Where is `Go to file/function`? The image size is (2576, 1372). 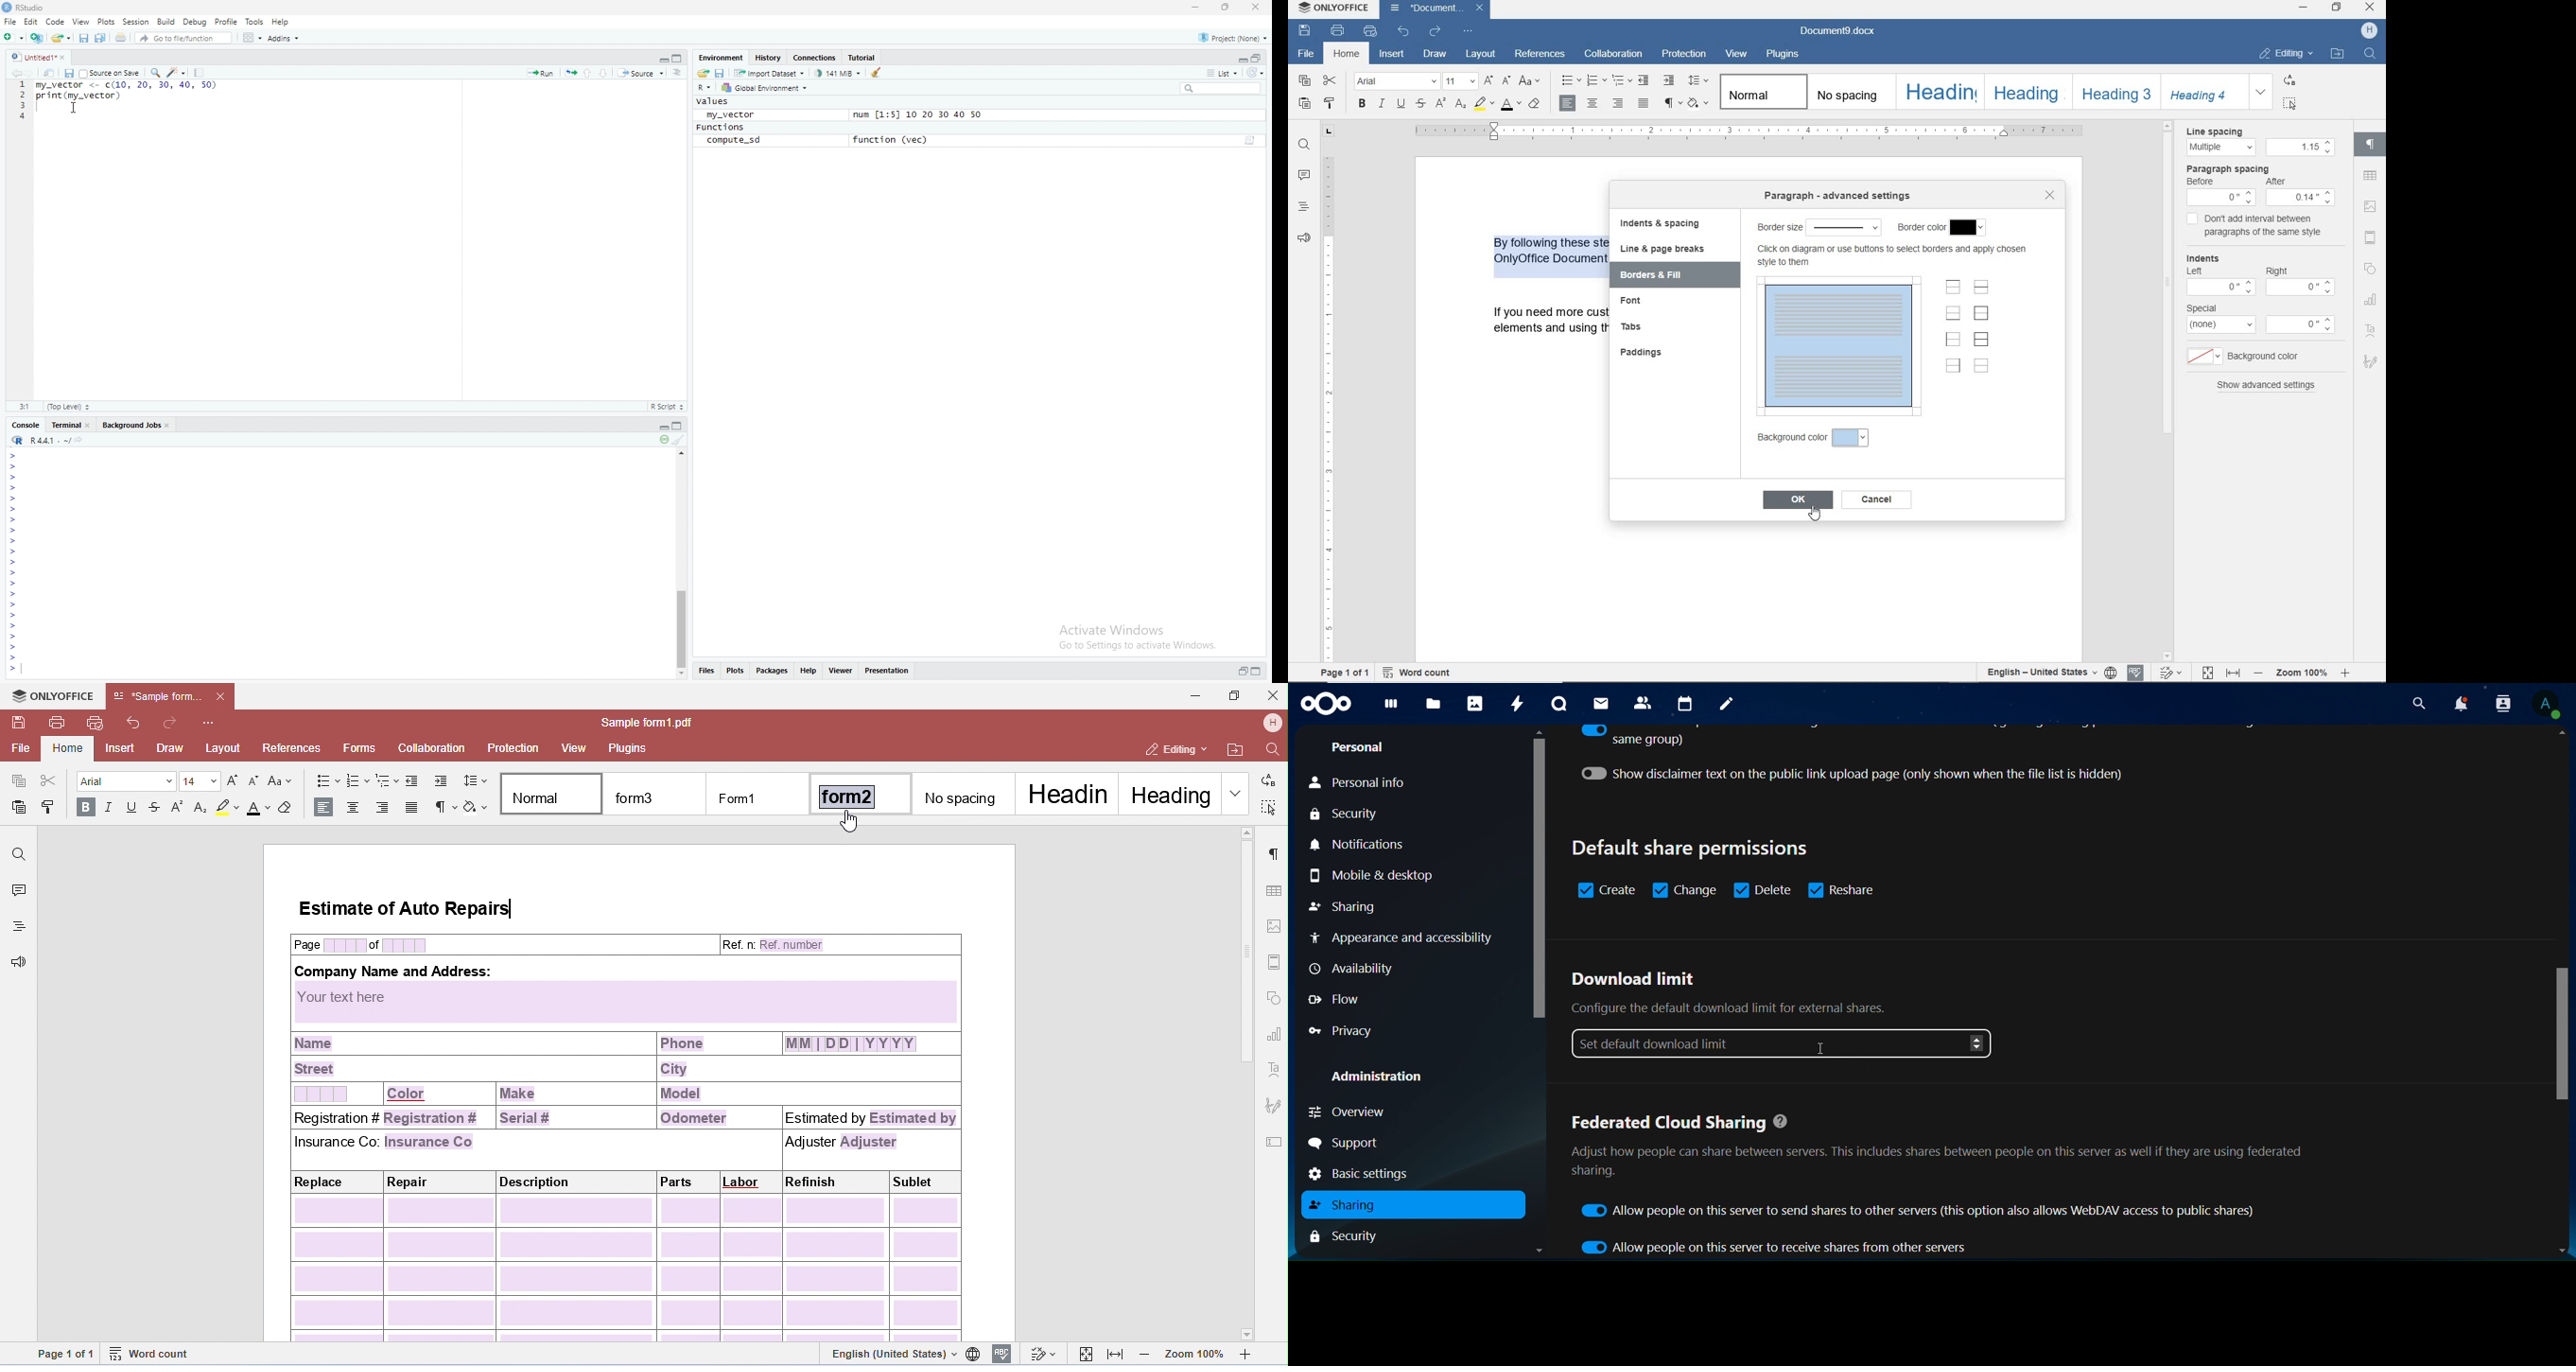 Go to file/function is located at coordinates (182, 37).